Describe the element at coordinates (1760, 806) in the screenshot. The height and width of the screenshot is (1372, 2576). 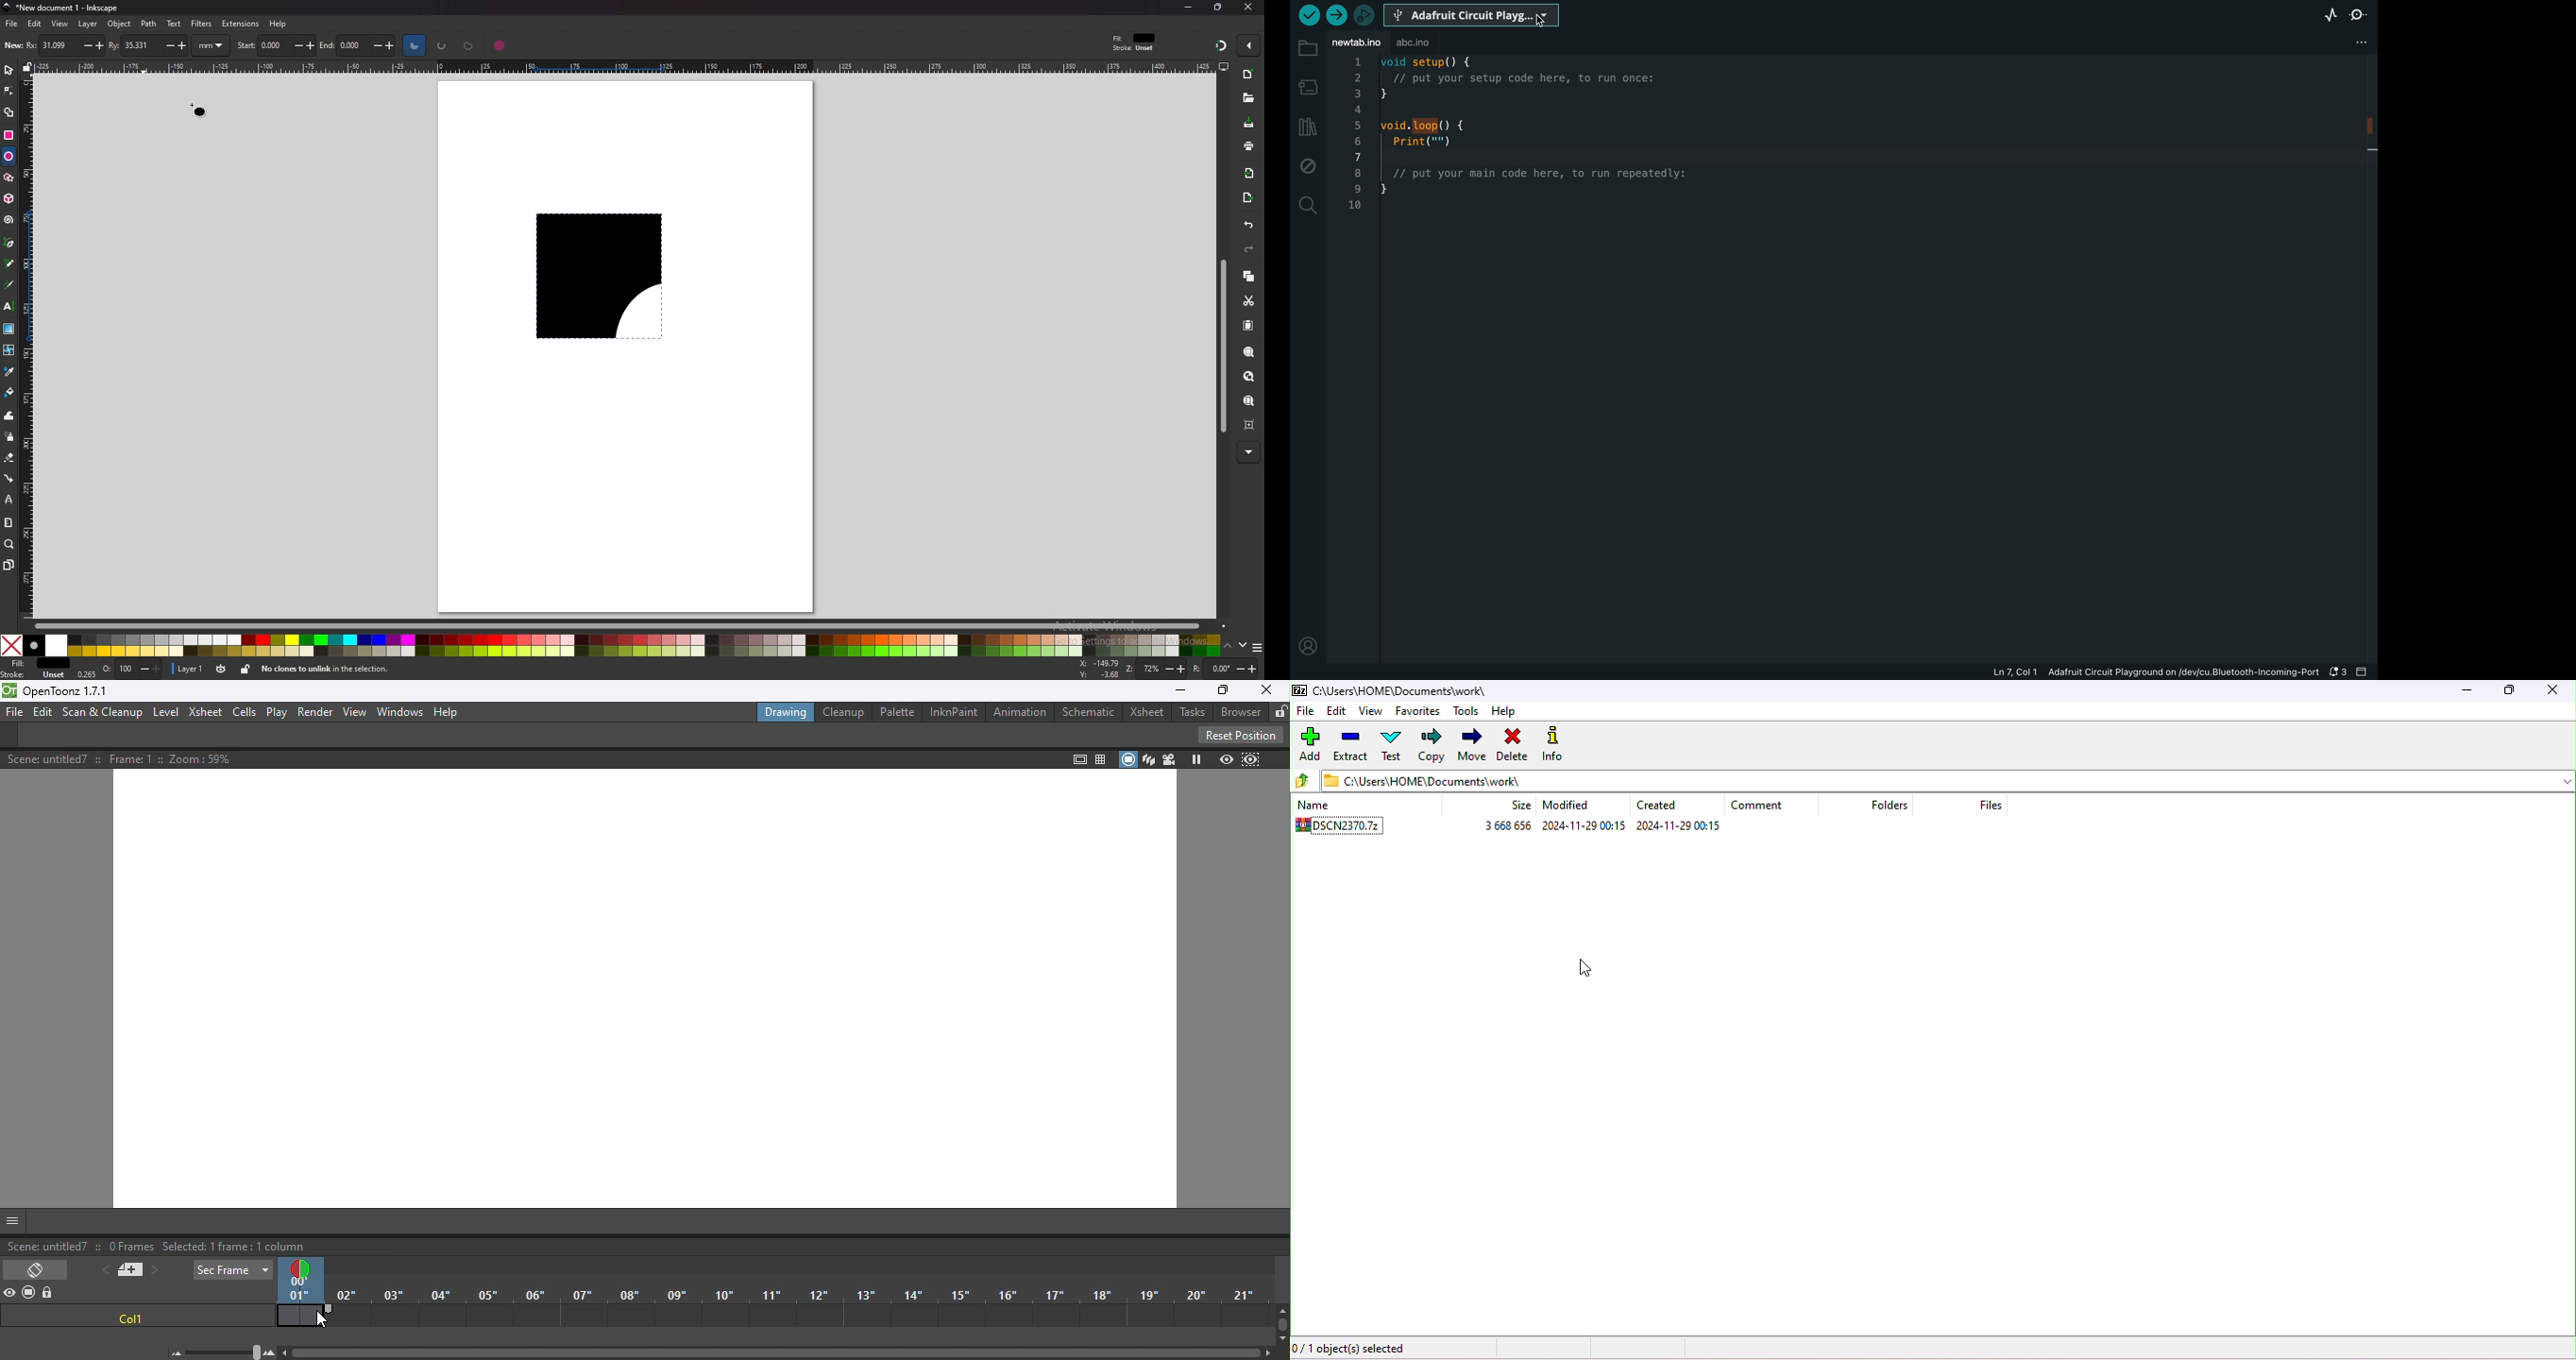
I see `comment` at that location.